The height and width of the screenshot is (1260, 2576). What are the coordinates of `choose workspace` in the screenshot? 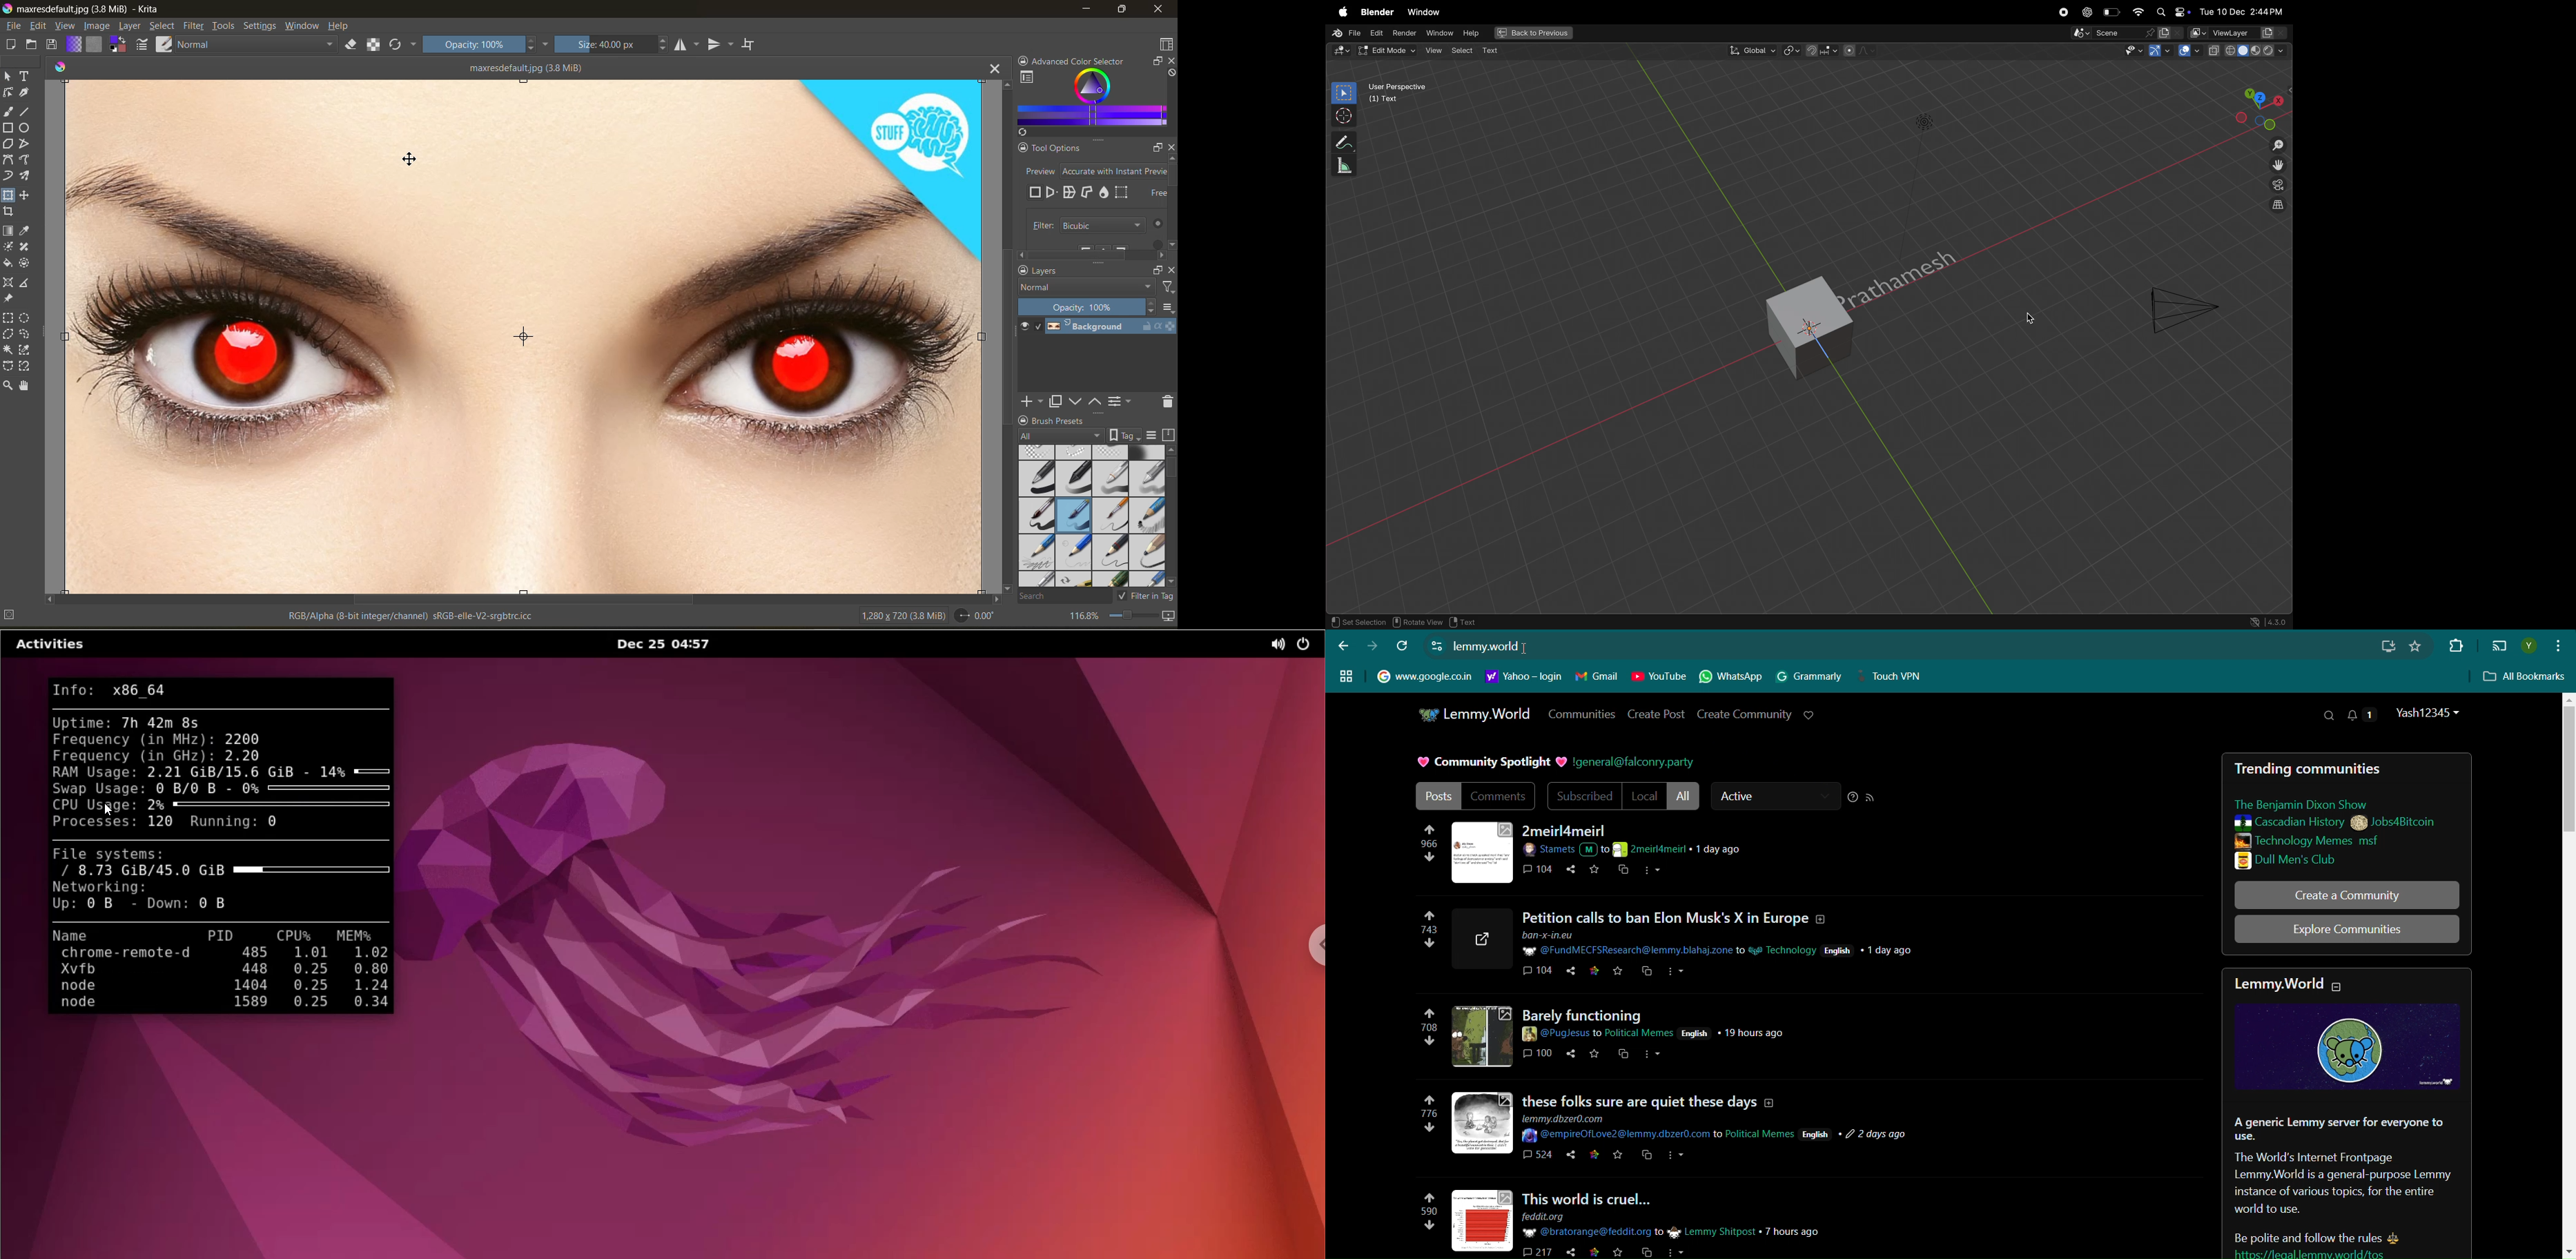 It's located at (1166, 45).